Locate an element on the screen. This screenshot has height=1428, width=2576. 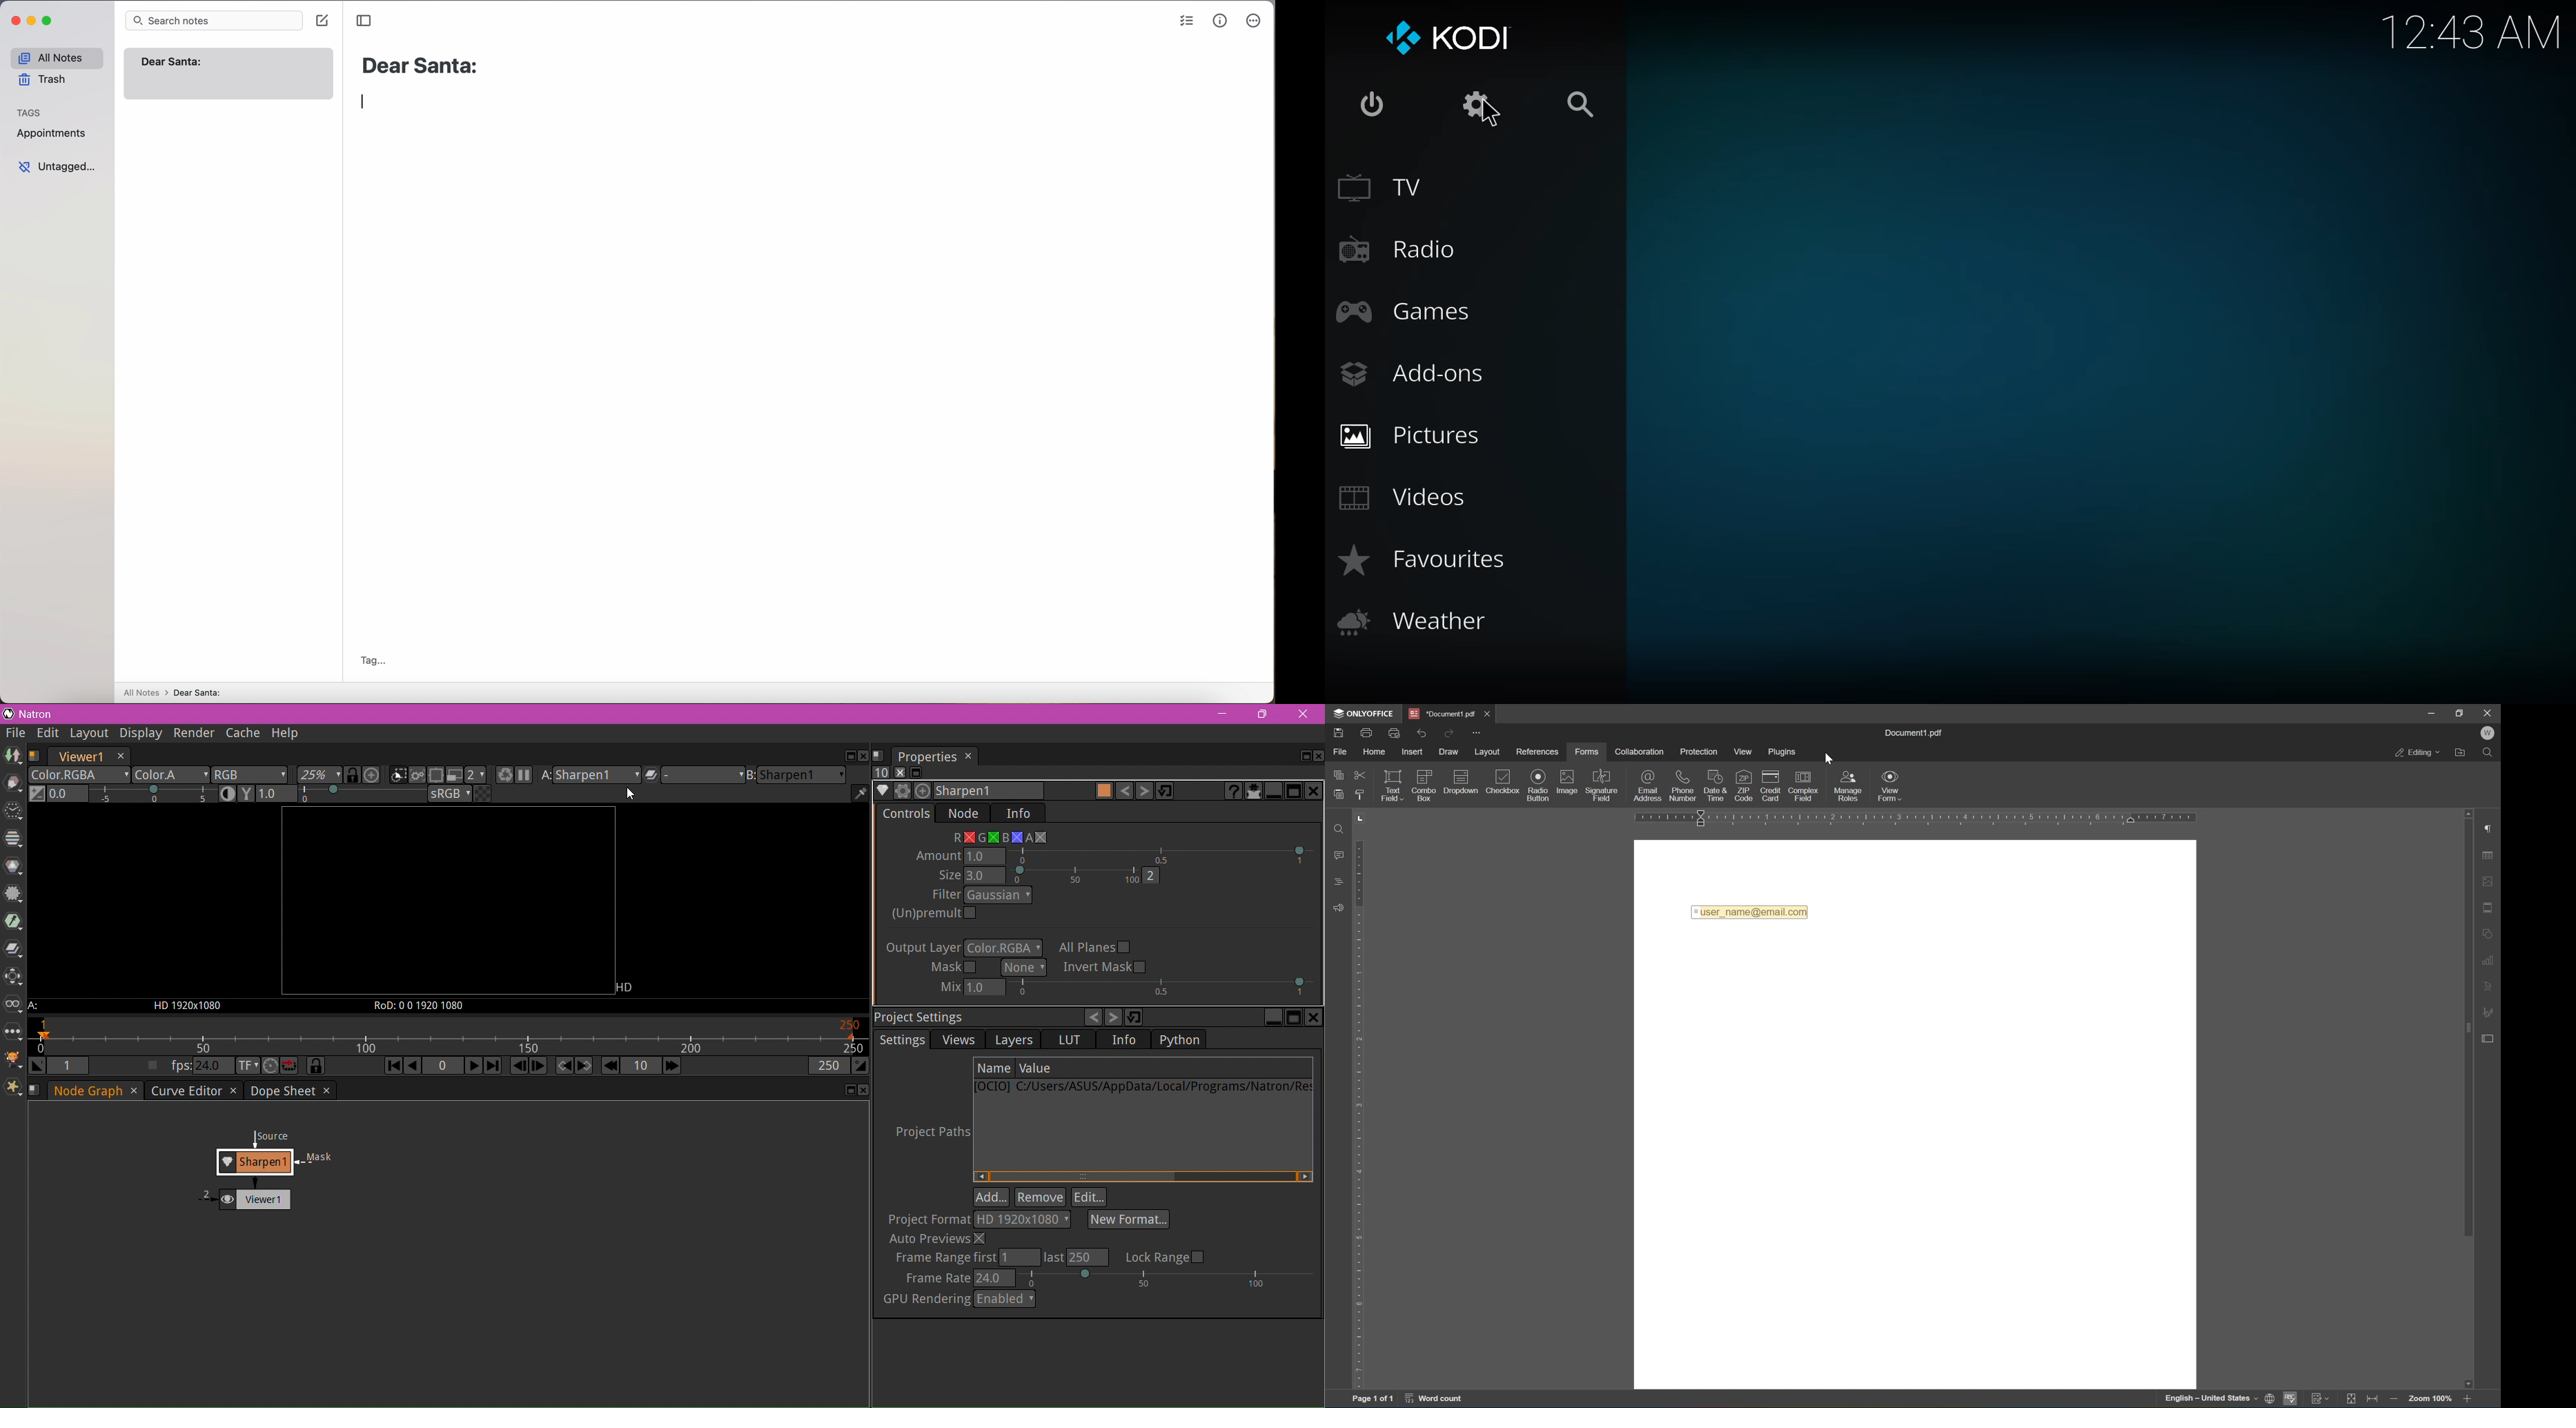
pictures is located at coordinates (1416, 432).